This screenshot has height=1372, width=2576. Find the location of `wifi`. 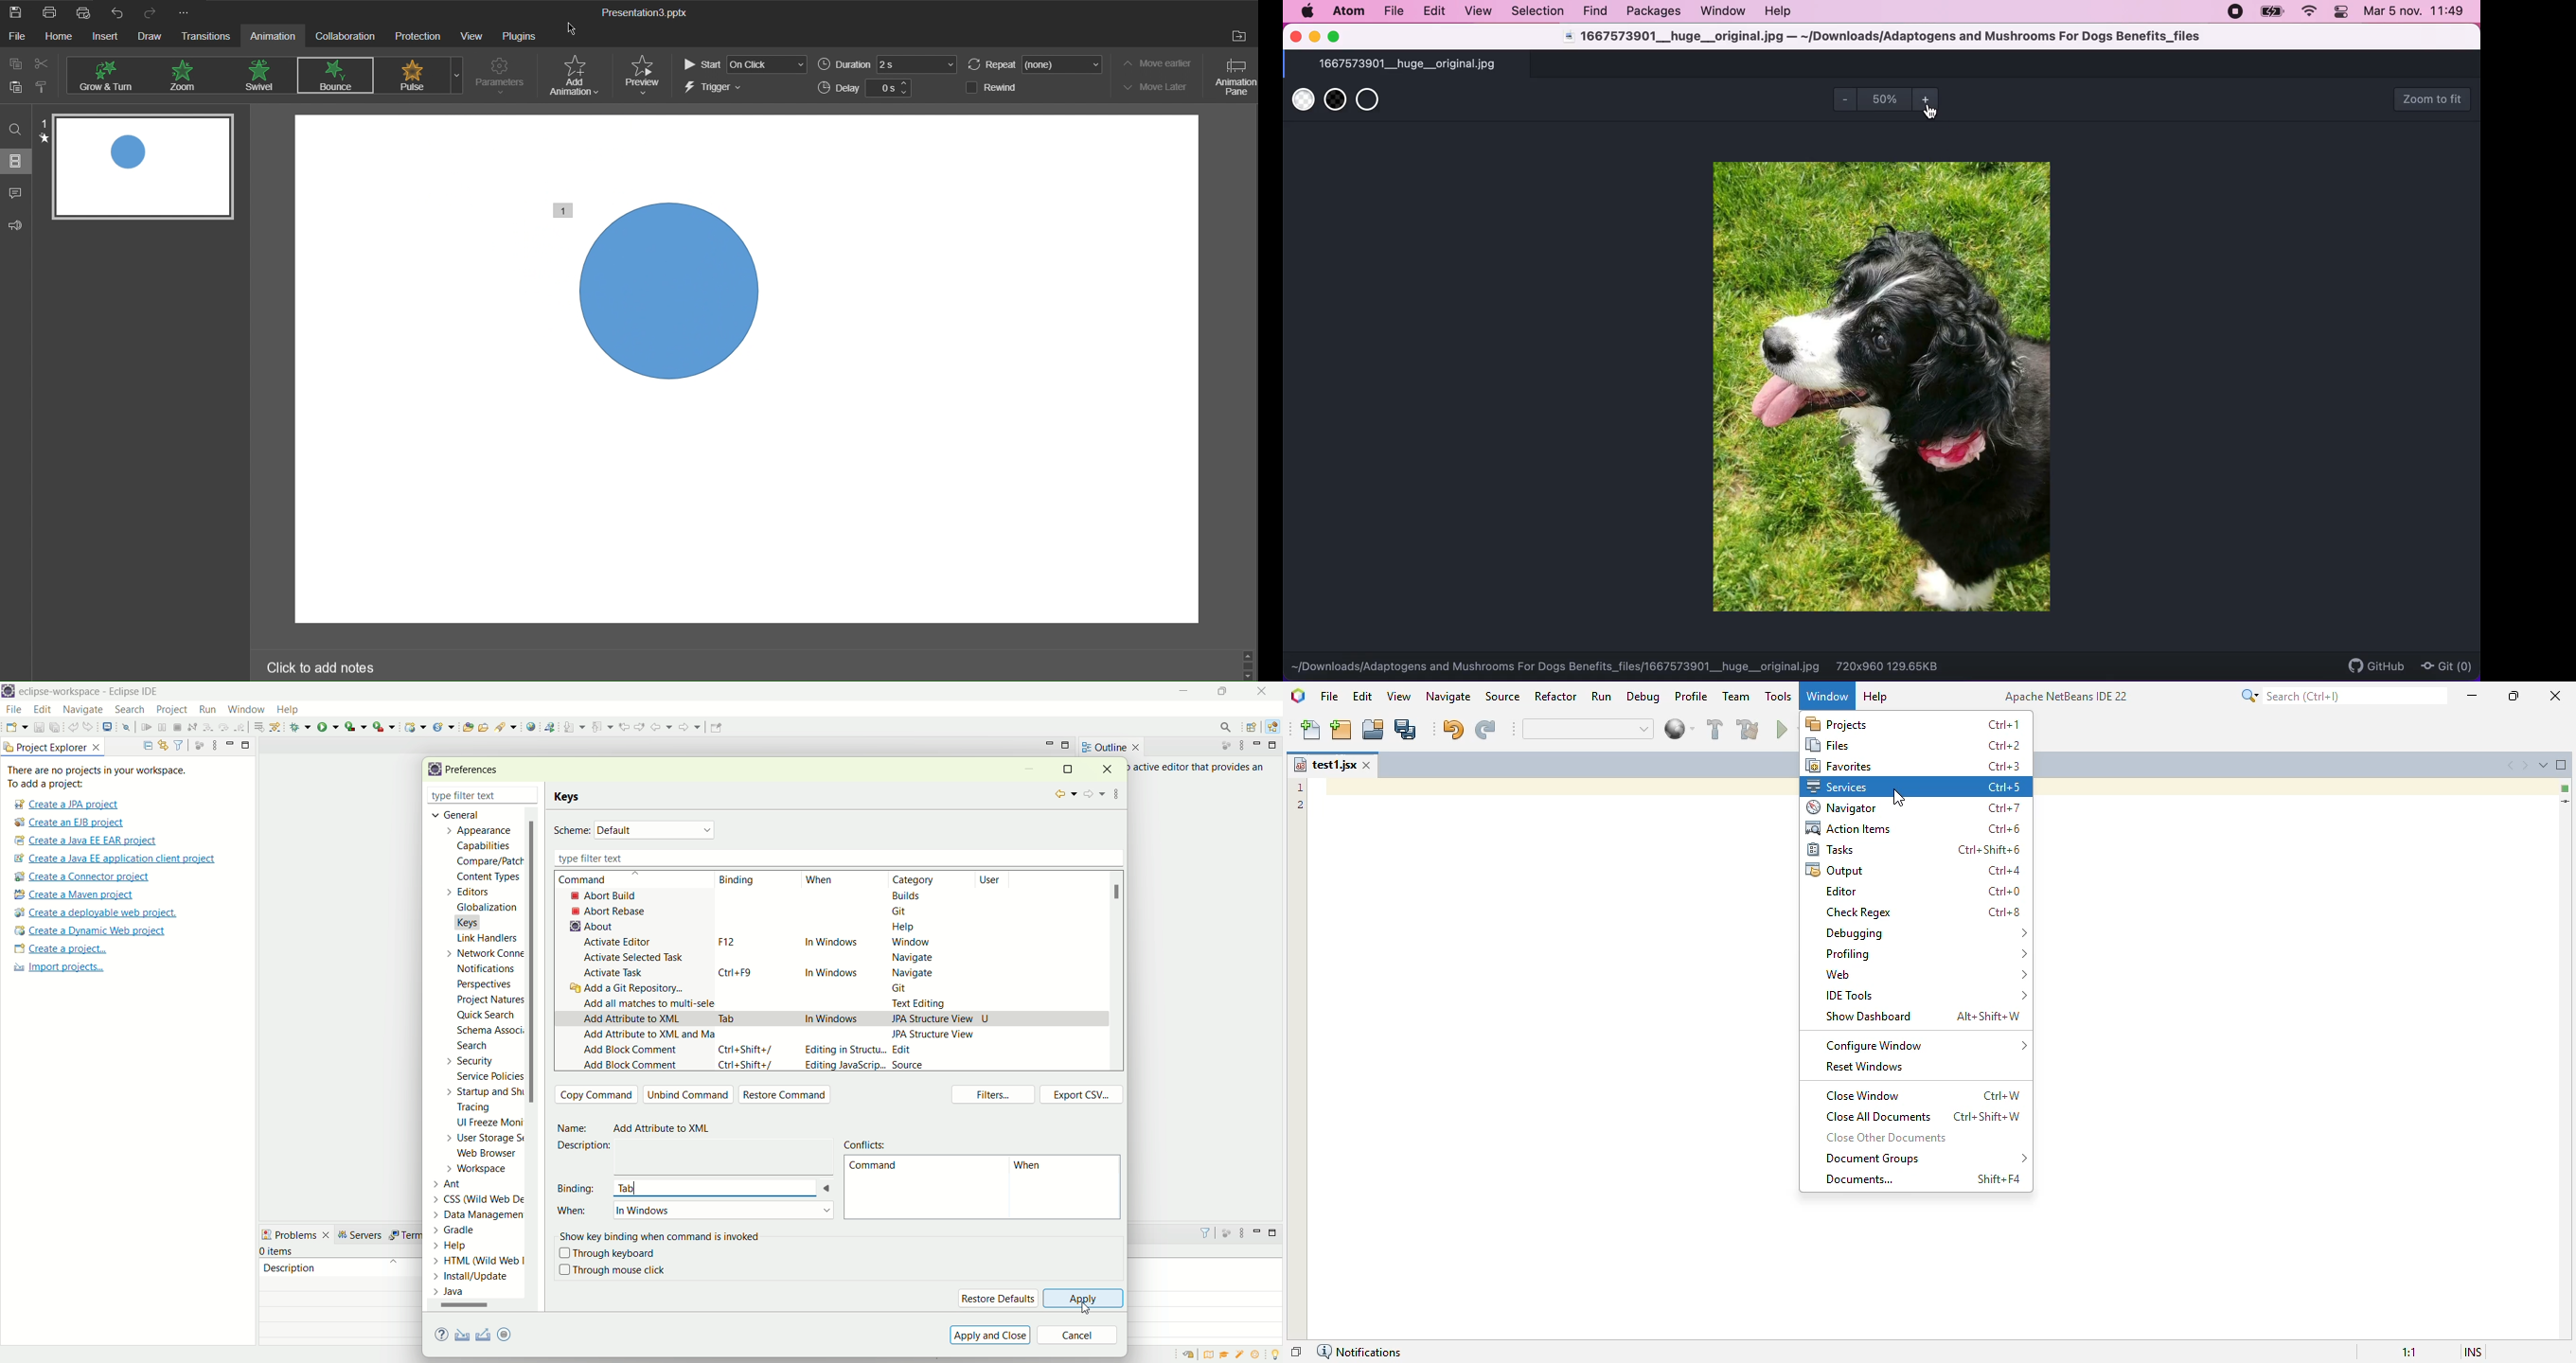

wifi is located at coordinates (2314, 13).